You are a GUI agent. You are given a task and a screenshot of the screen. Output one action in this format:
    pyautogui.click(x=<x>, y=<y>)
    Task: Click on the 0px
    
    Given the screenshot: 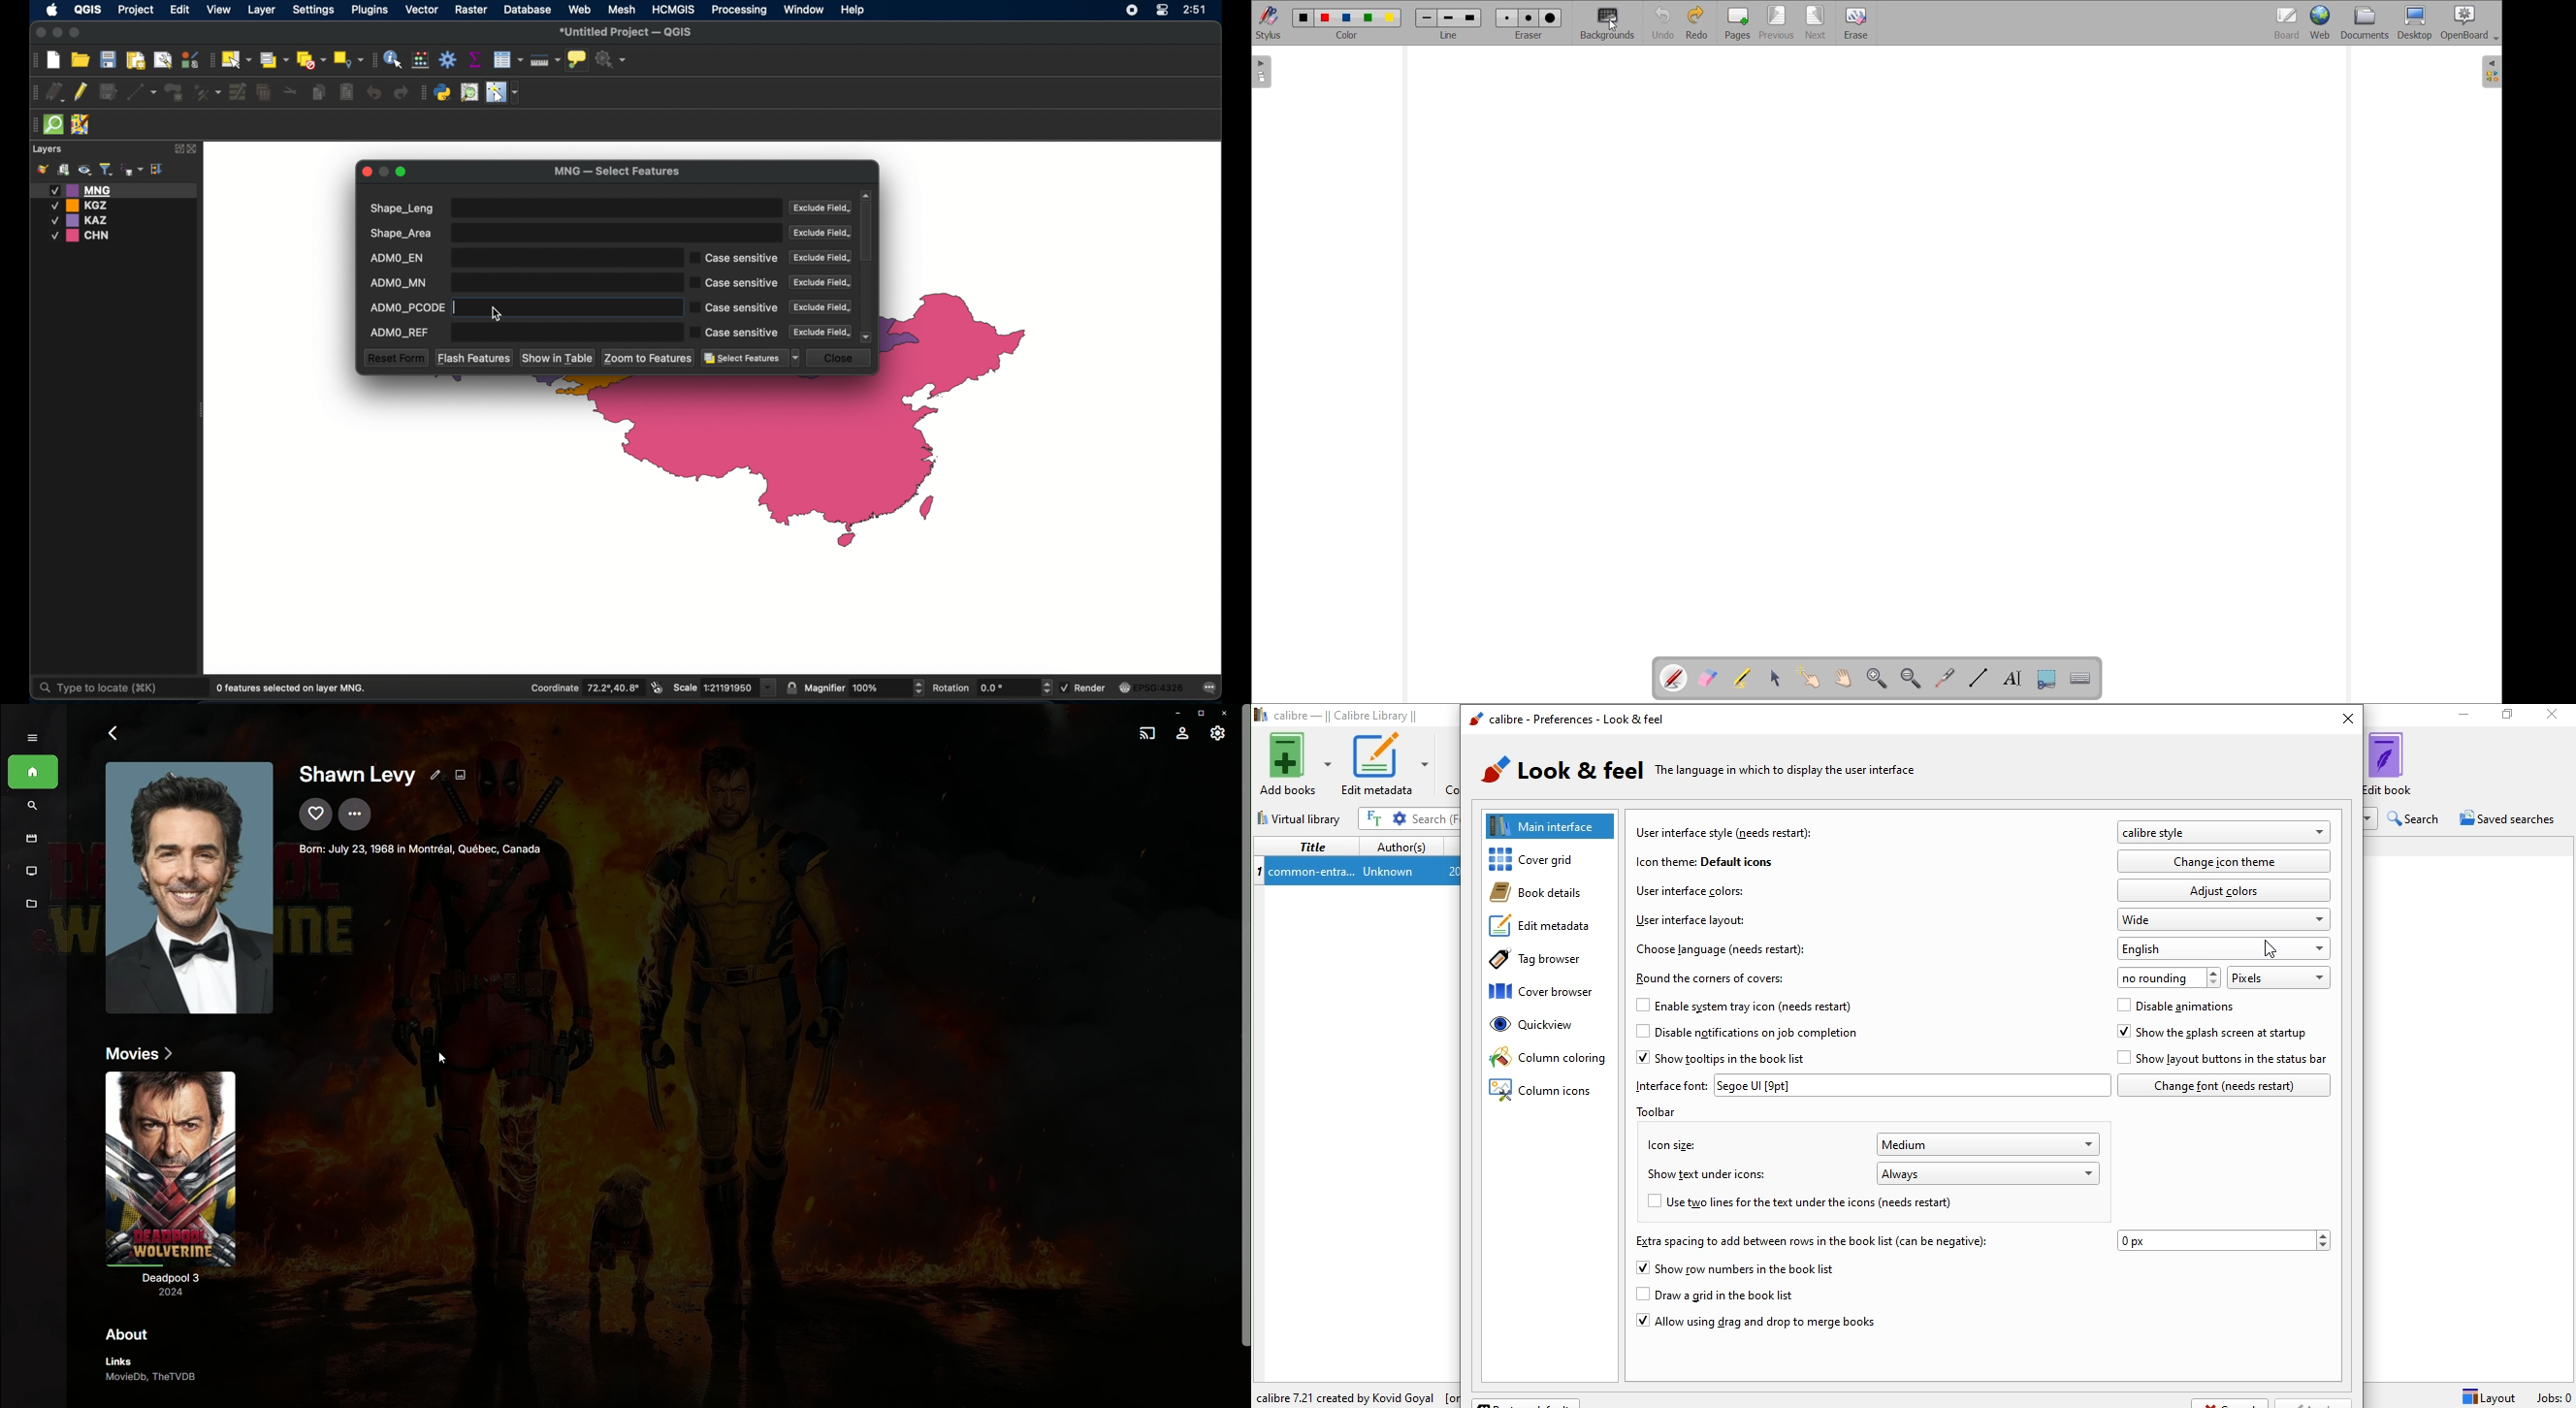 What is the action you would take?
    pyautogui.click(x=2224, y=1240)
    